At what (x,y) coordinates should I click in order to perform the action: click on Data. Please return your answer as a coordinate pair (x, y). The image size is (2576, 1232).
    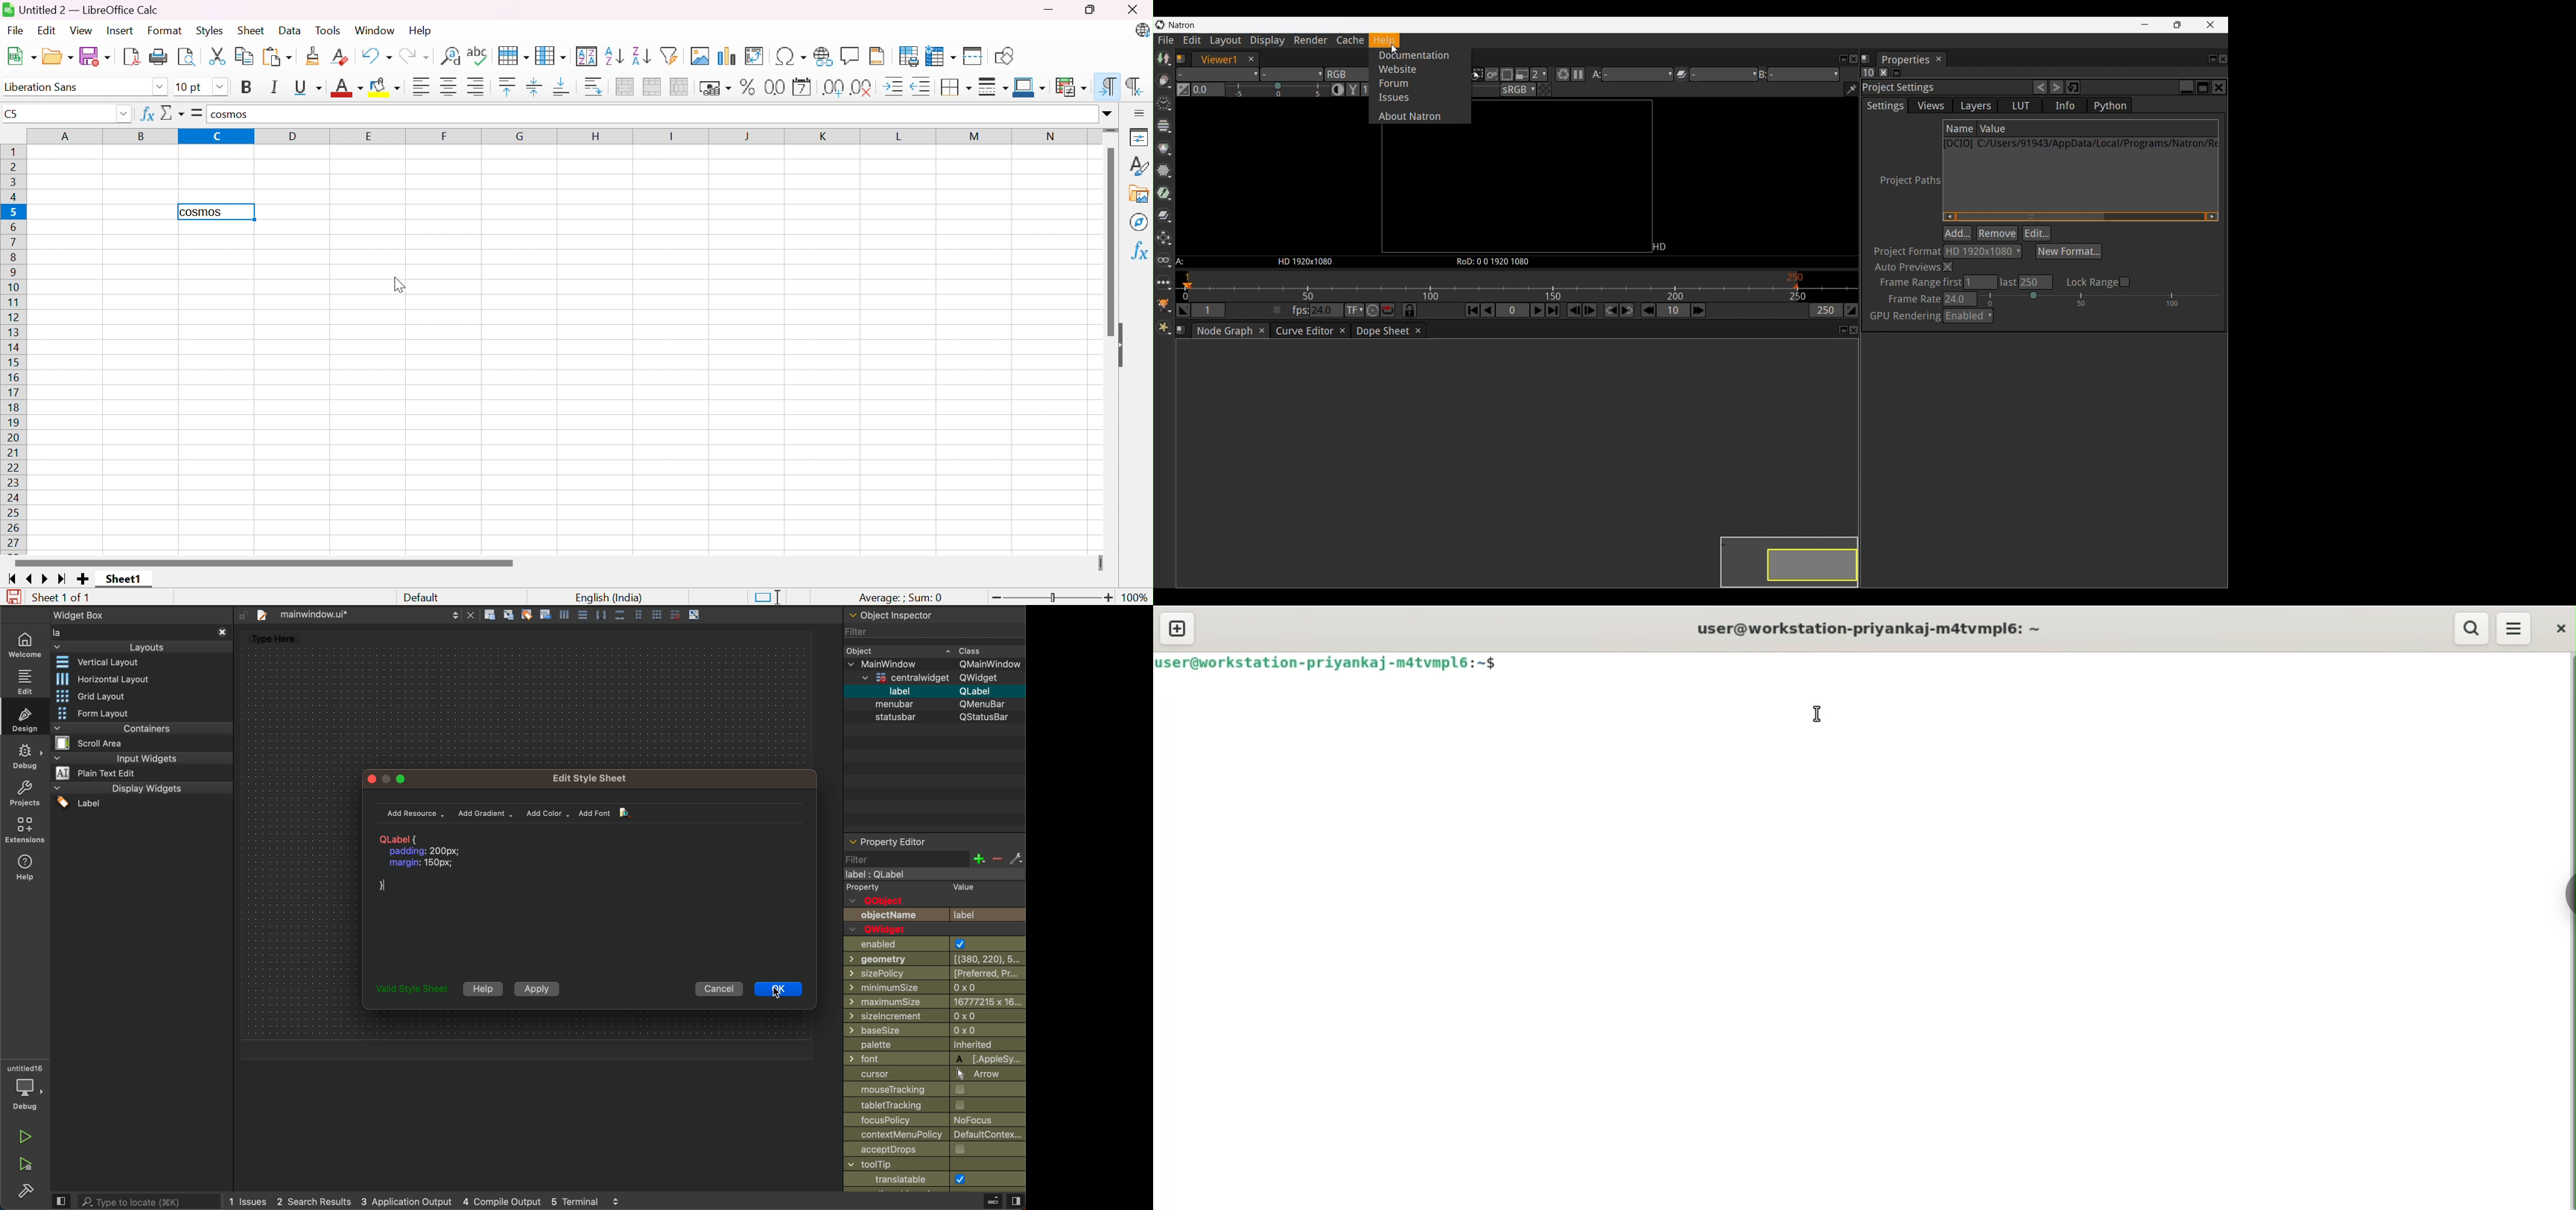
    Looking at the image, I should click on (291, 31).